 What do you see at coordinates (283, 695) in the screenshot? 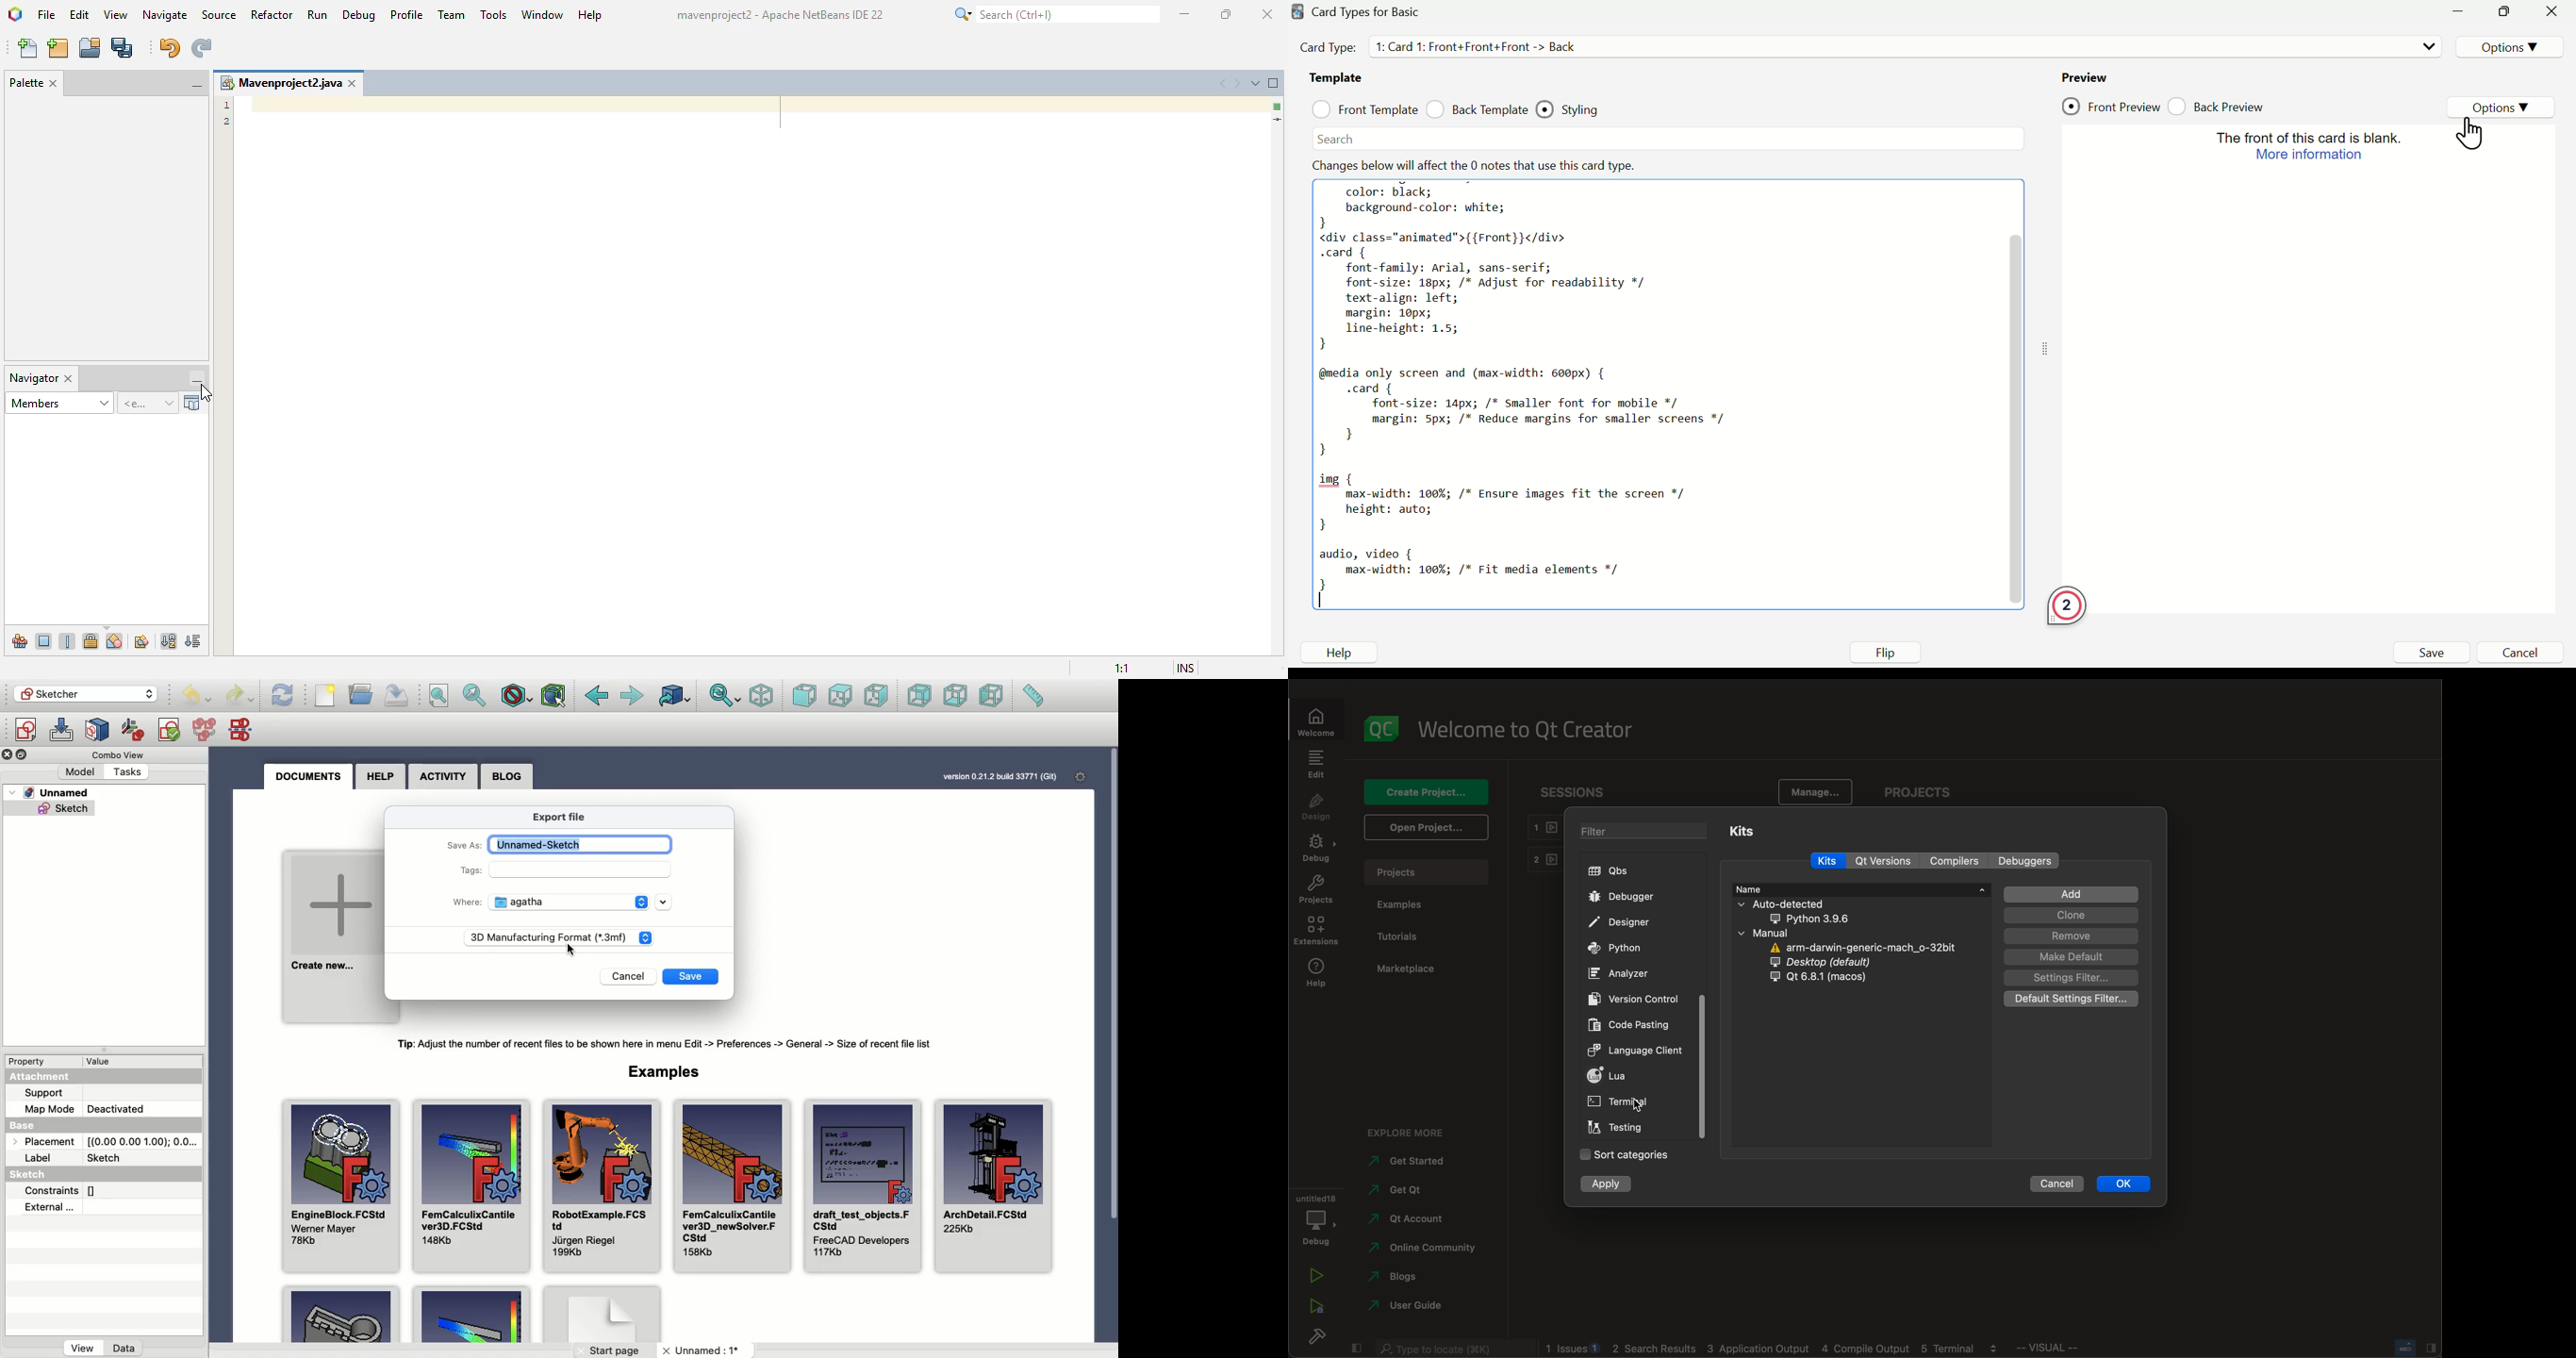
I see `Refresh` at bounding box center [283, 695].